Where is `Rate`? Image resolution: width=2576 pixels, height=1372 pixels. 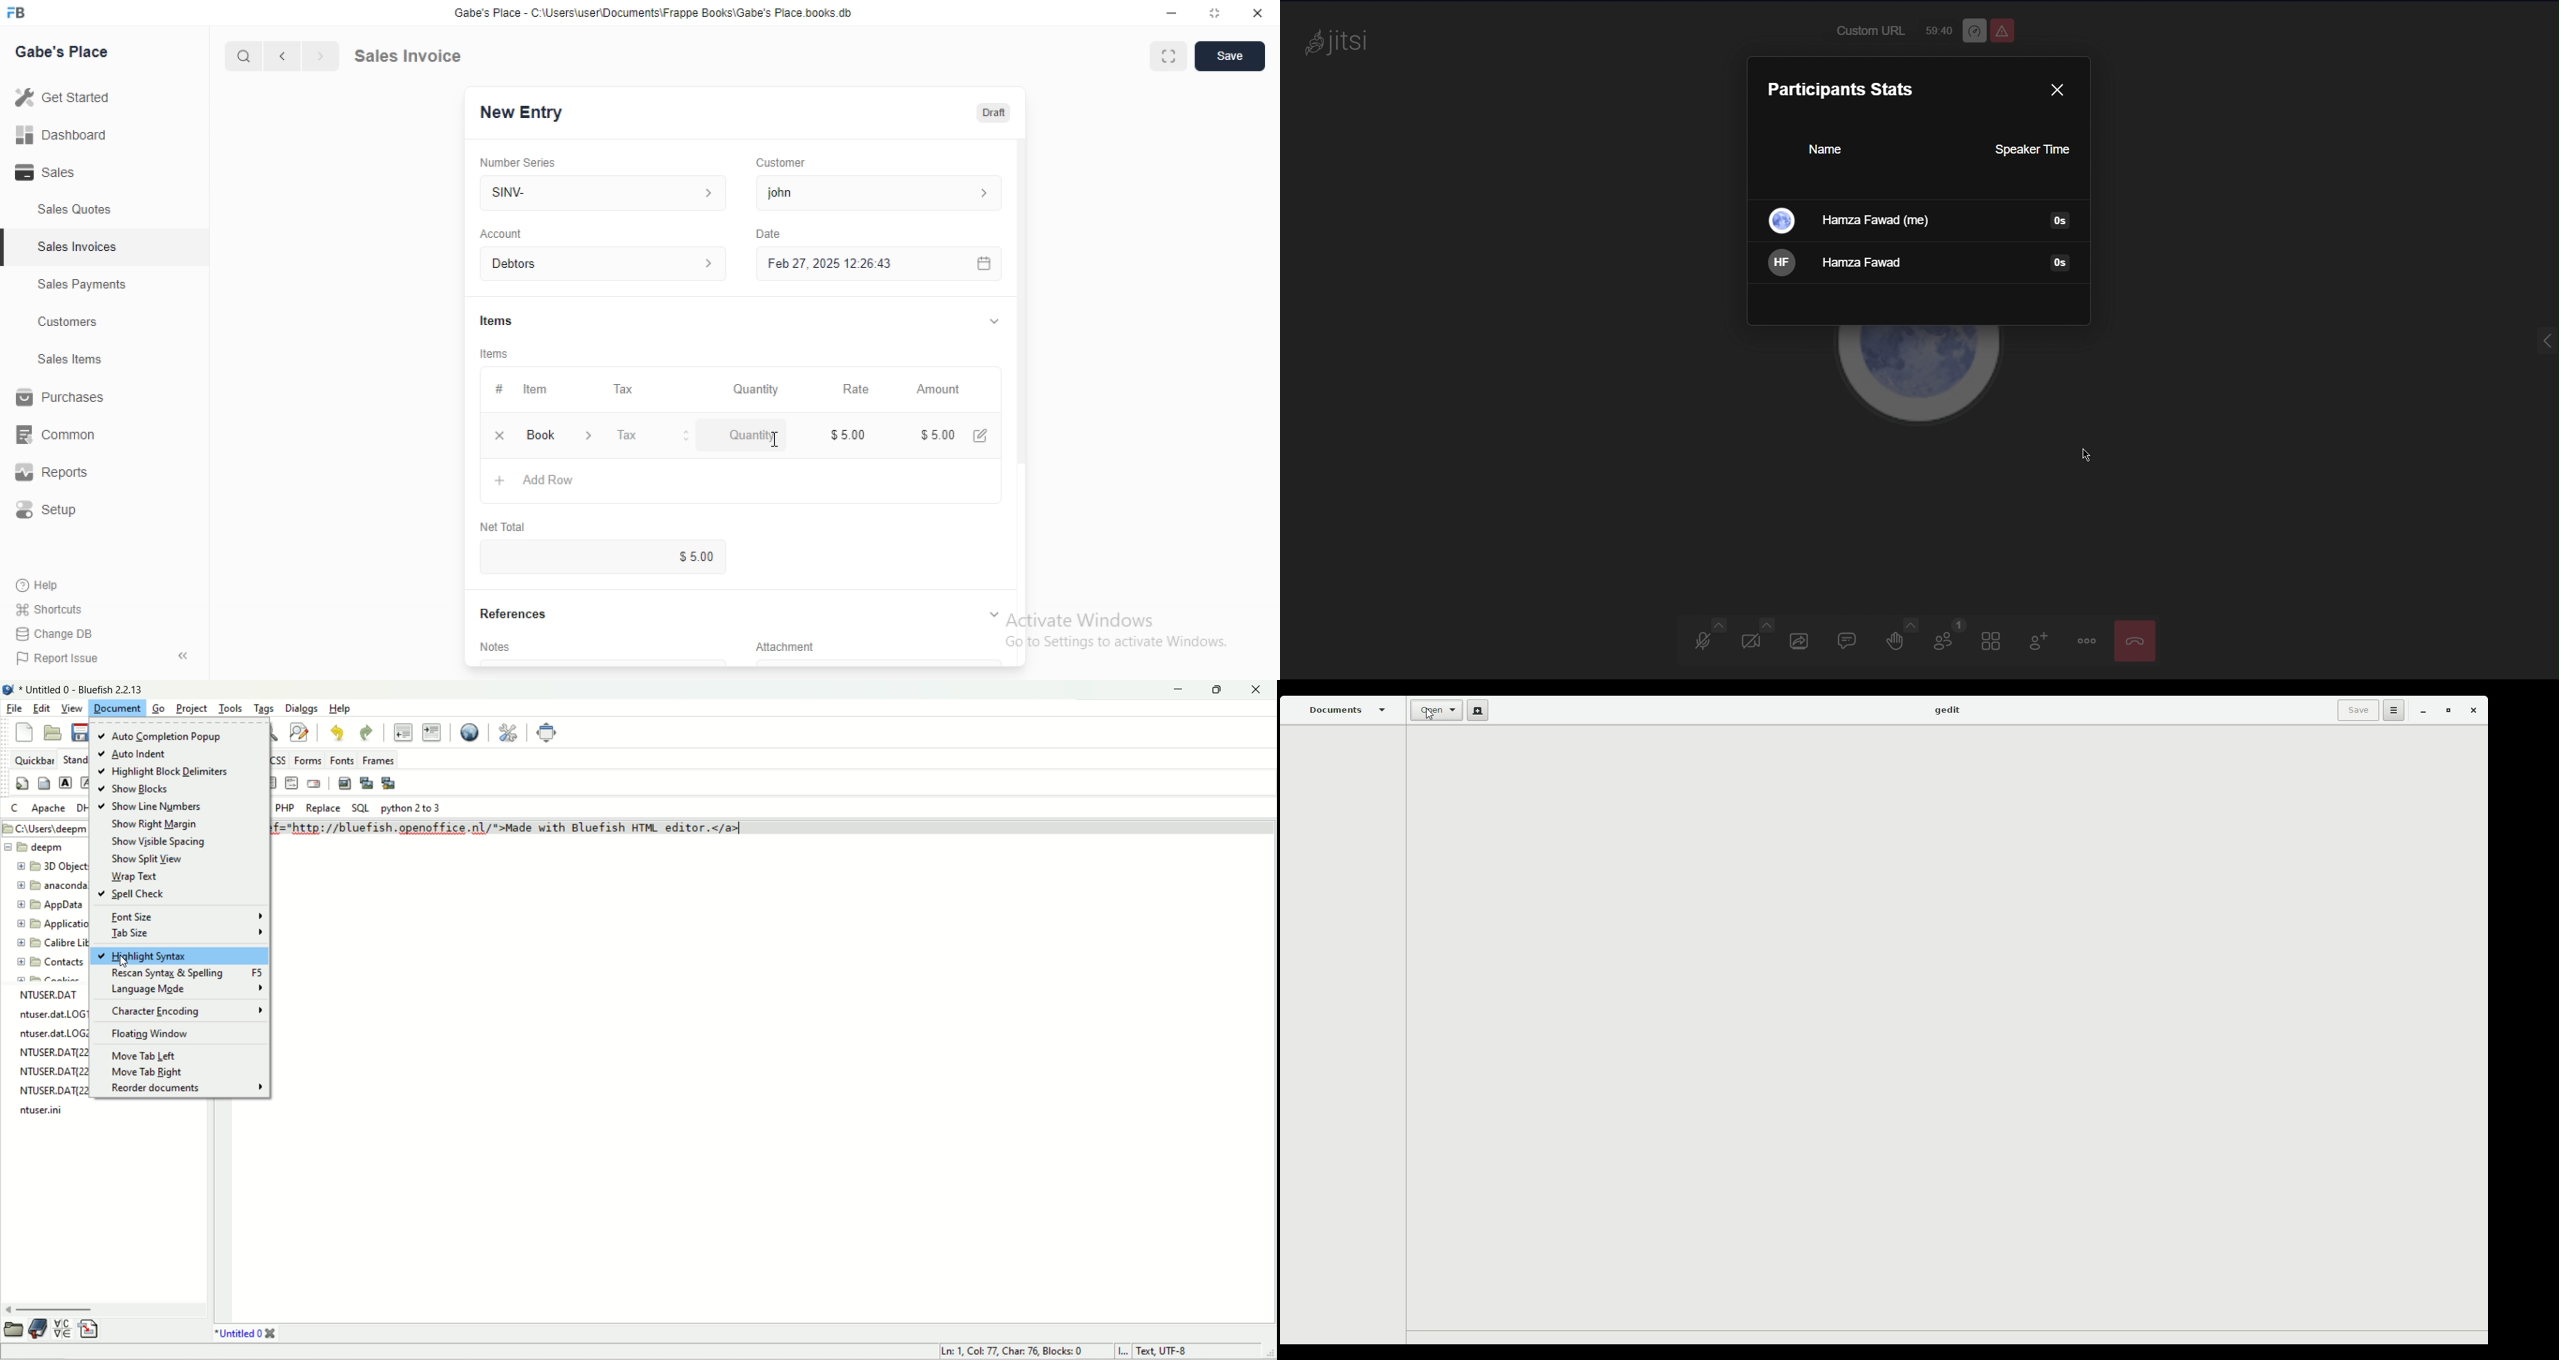
Rate is located at coordinates (861, 388).